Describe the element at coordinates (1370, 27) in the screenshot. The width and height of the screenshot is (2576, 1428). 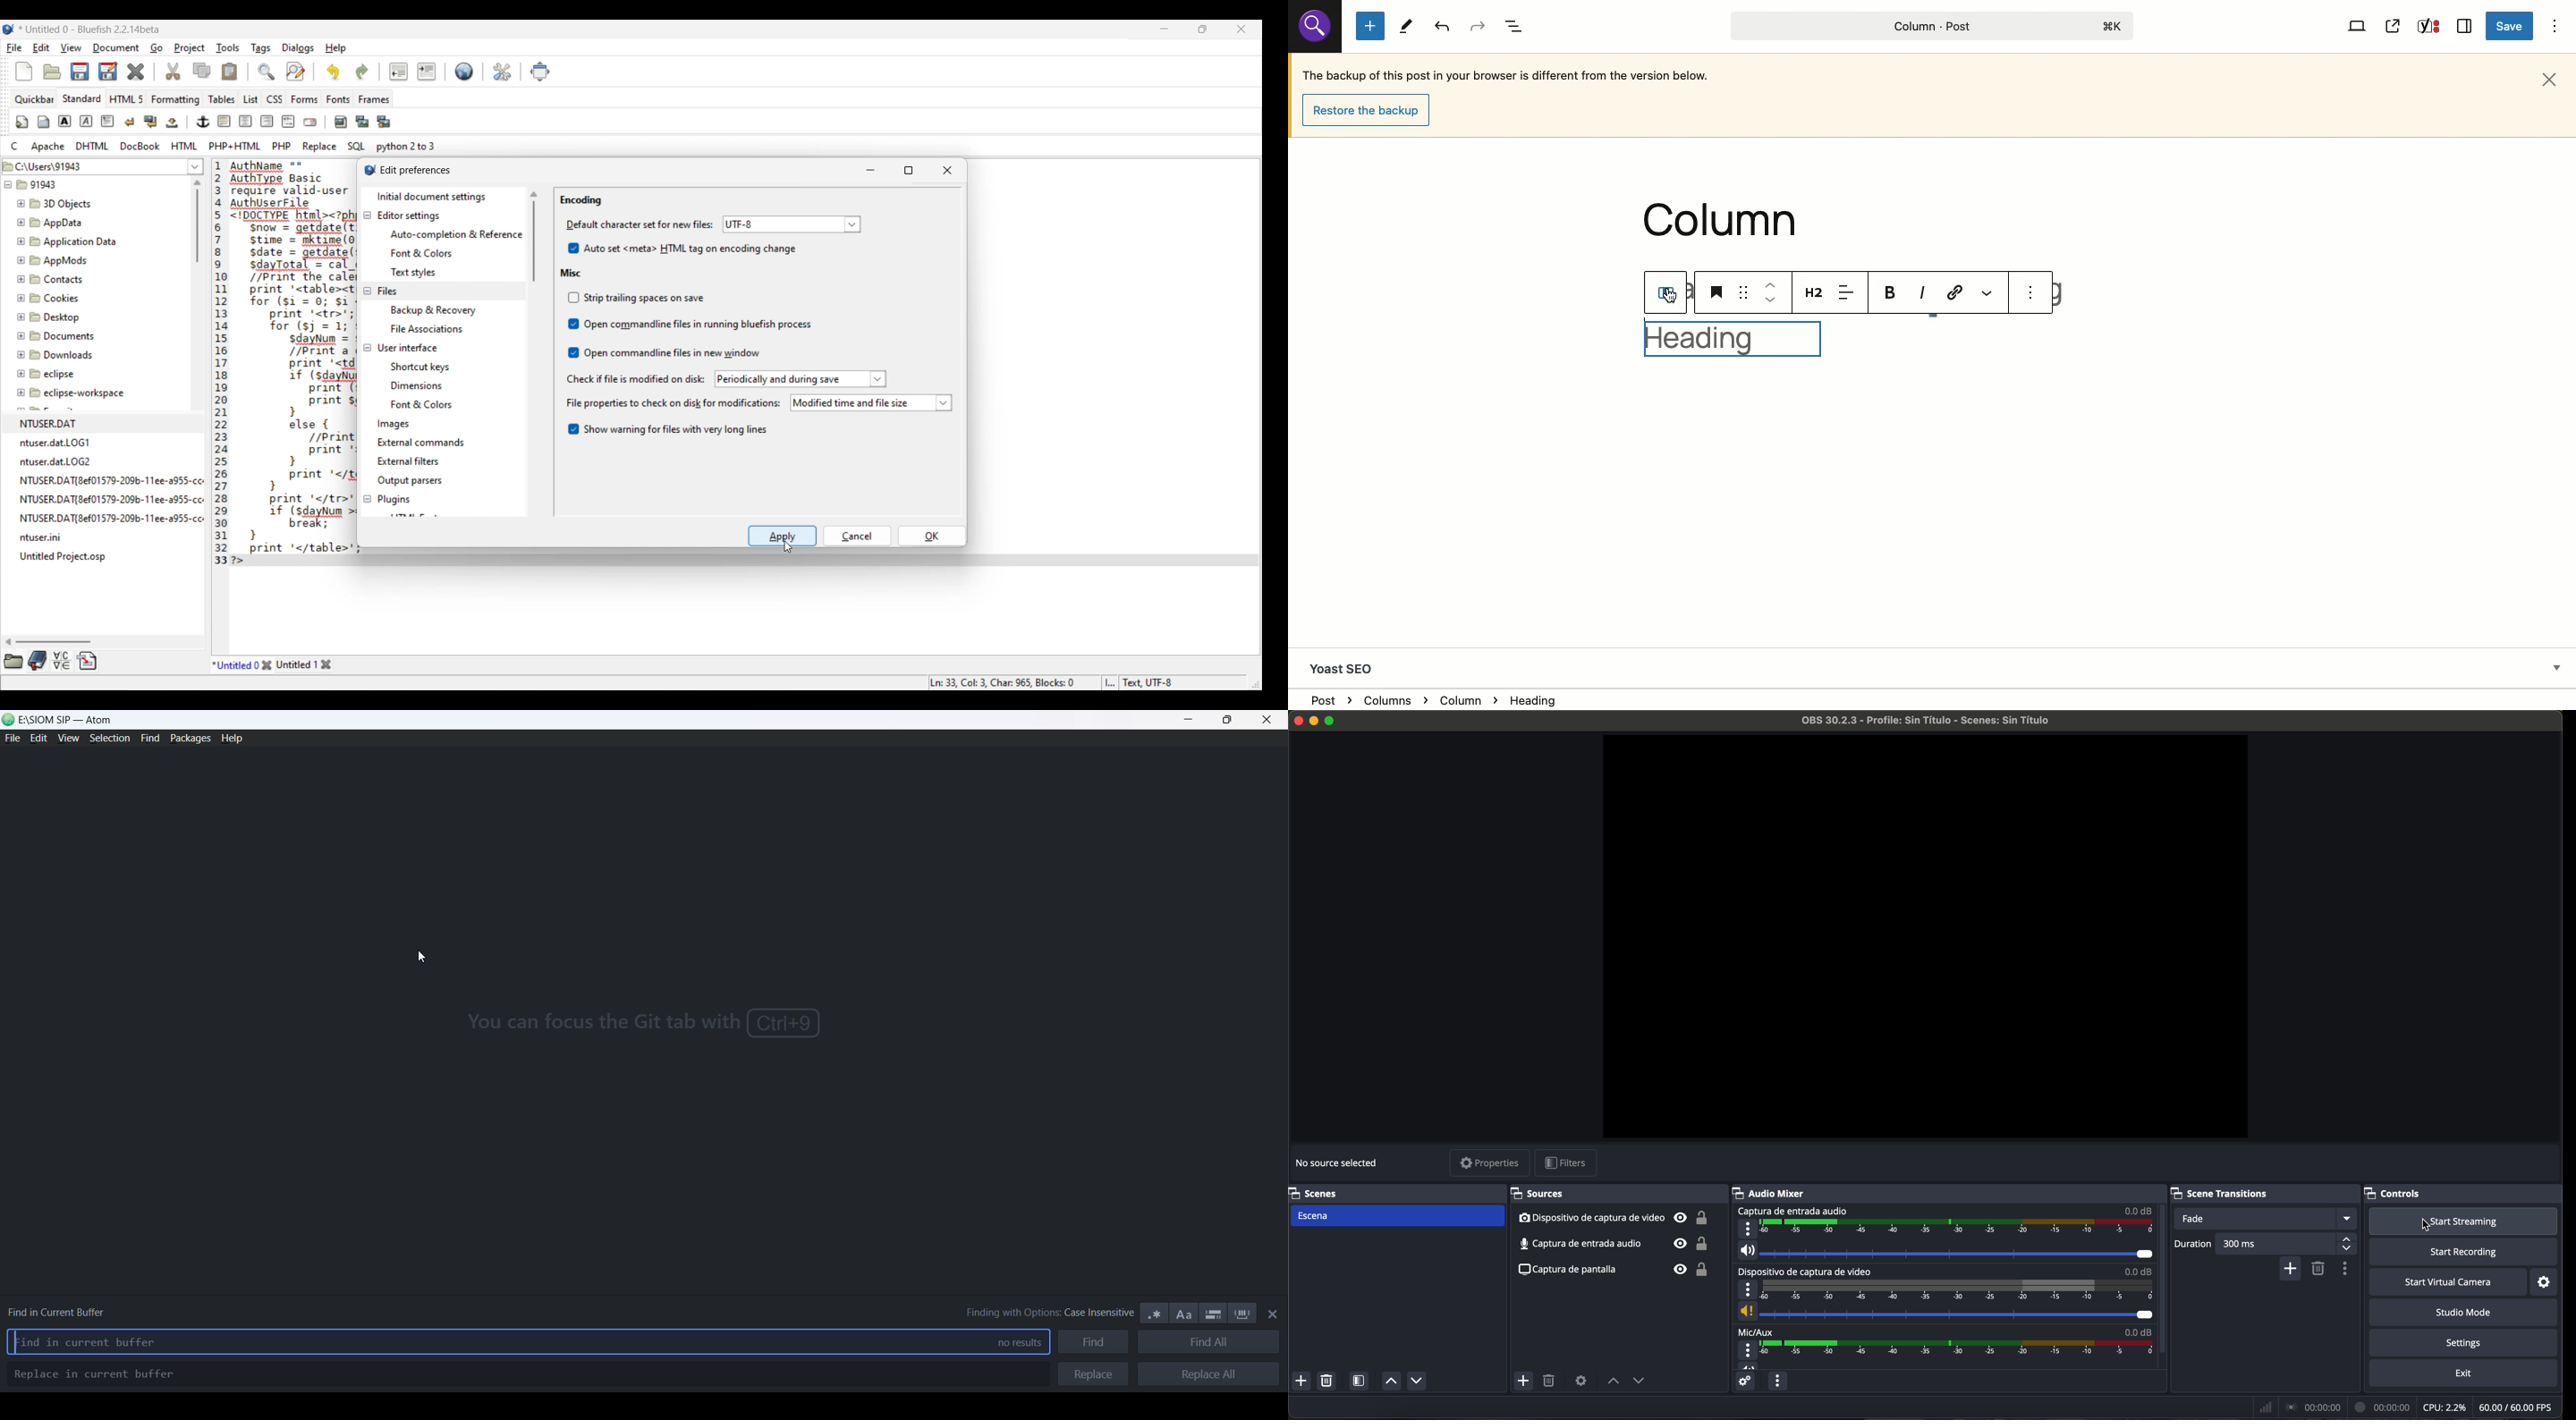
I see `Add new block` at that location.